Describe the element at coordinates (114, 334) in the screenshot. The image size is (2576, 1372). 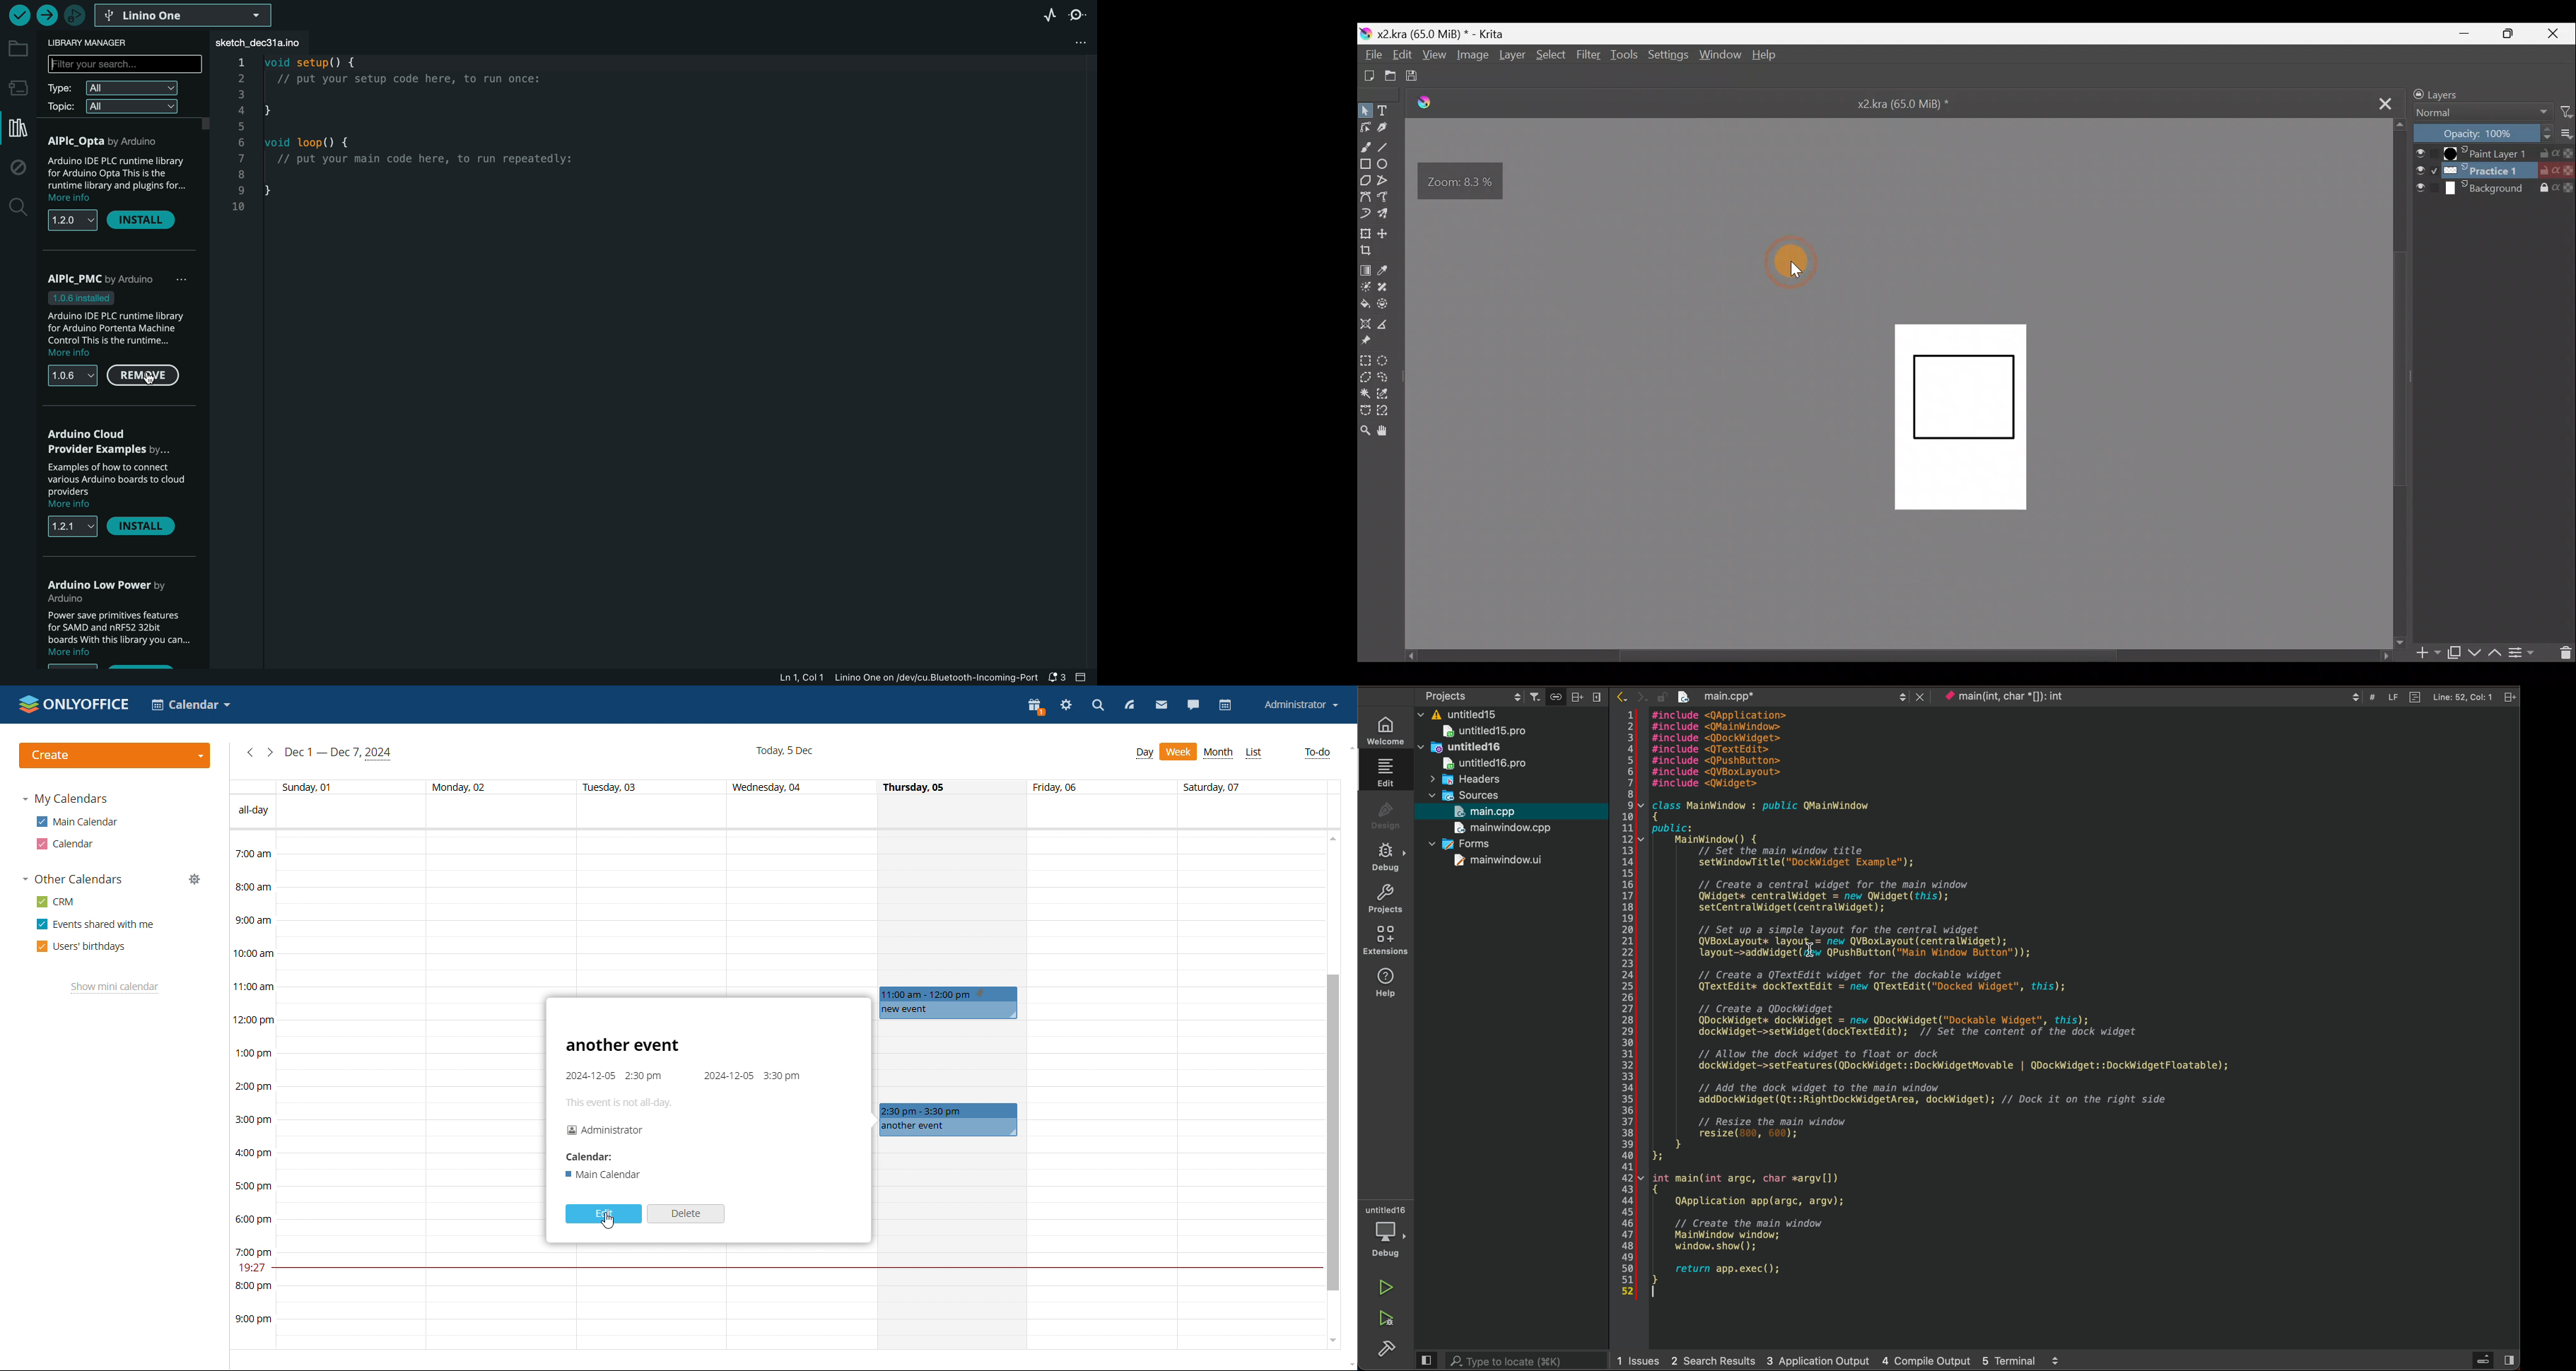
I see `description` at that location.